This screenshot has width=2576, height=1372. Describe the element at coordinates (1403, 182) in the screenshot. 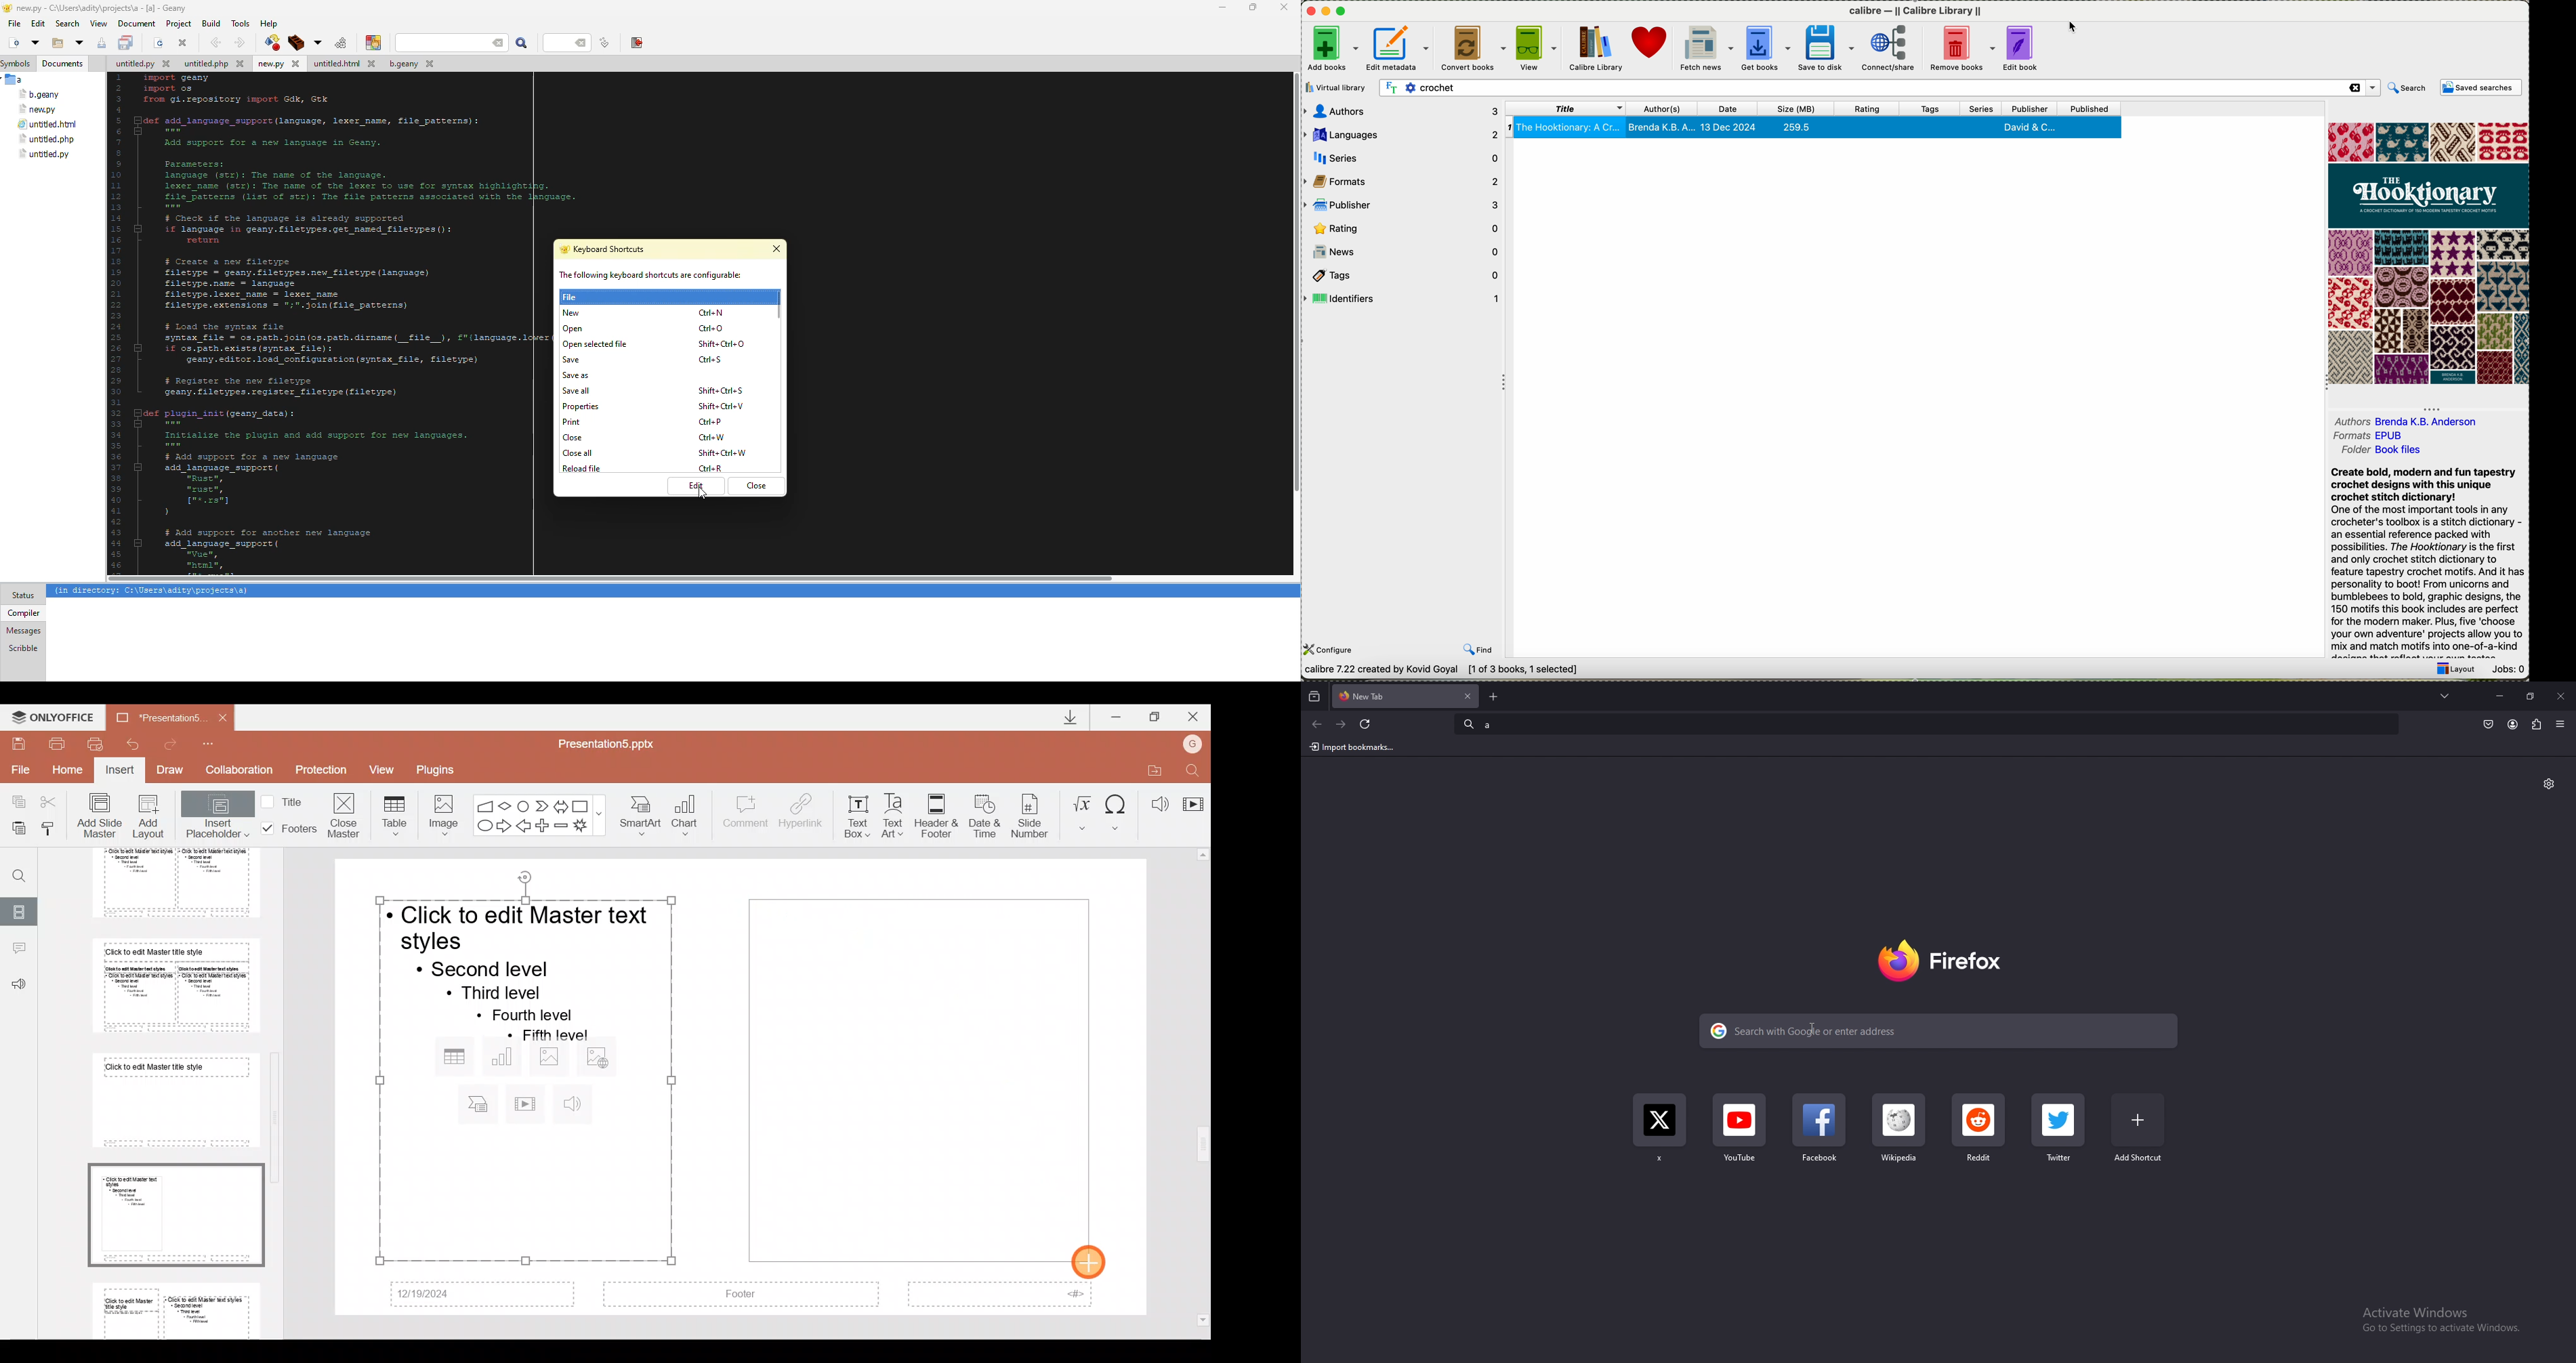

I see `formats` at that location.